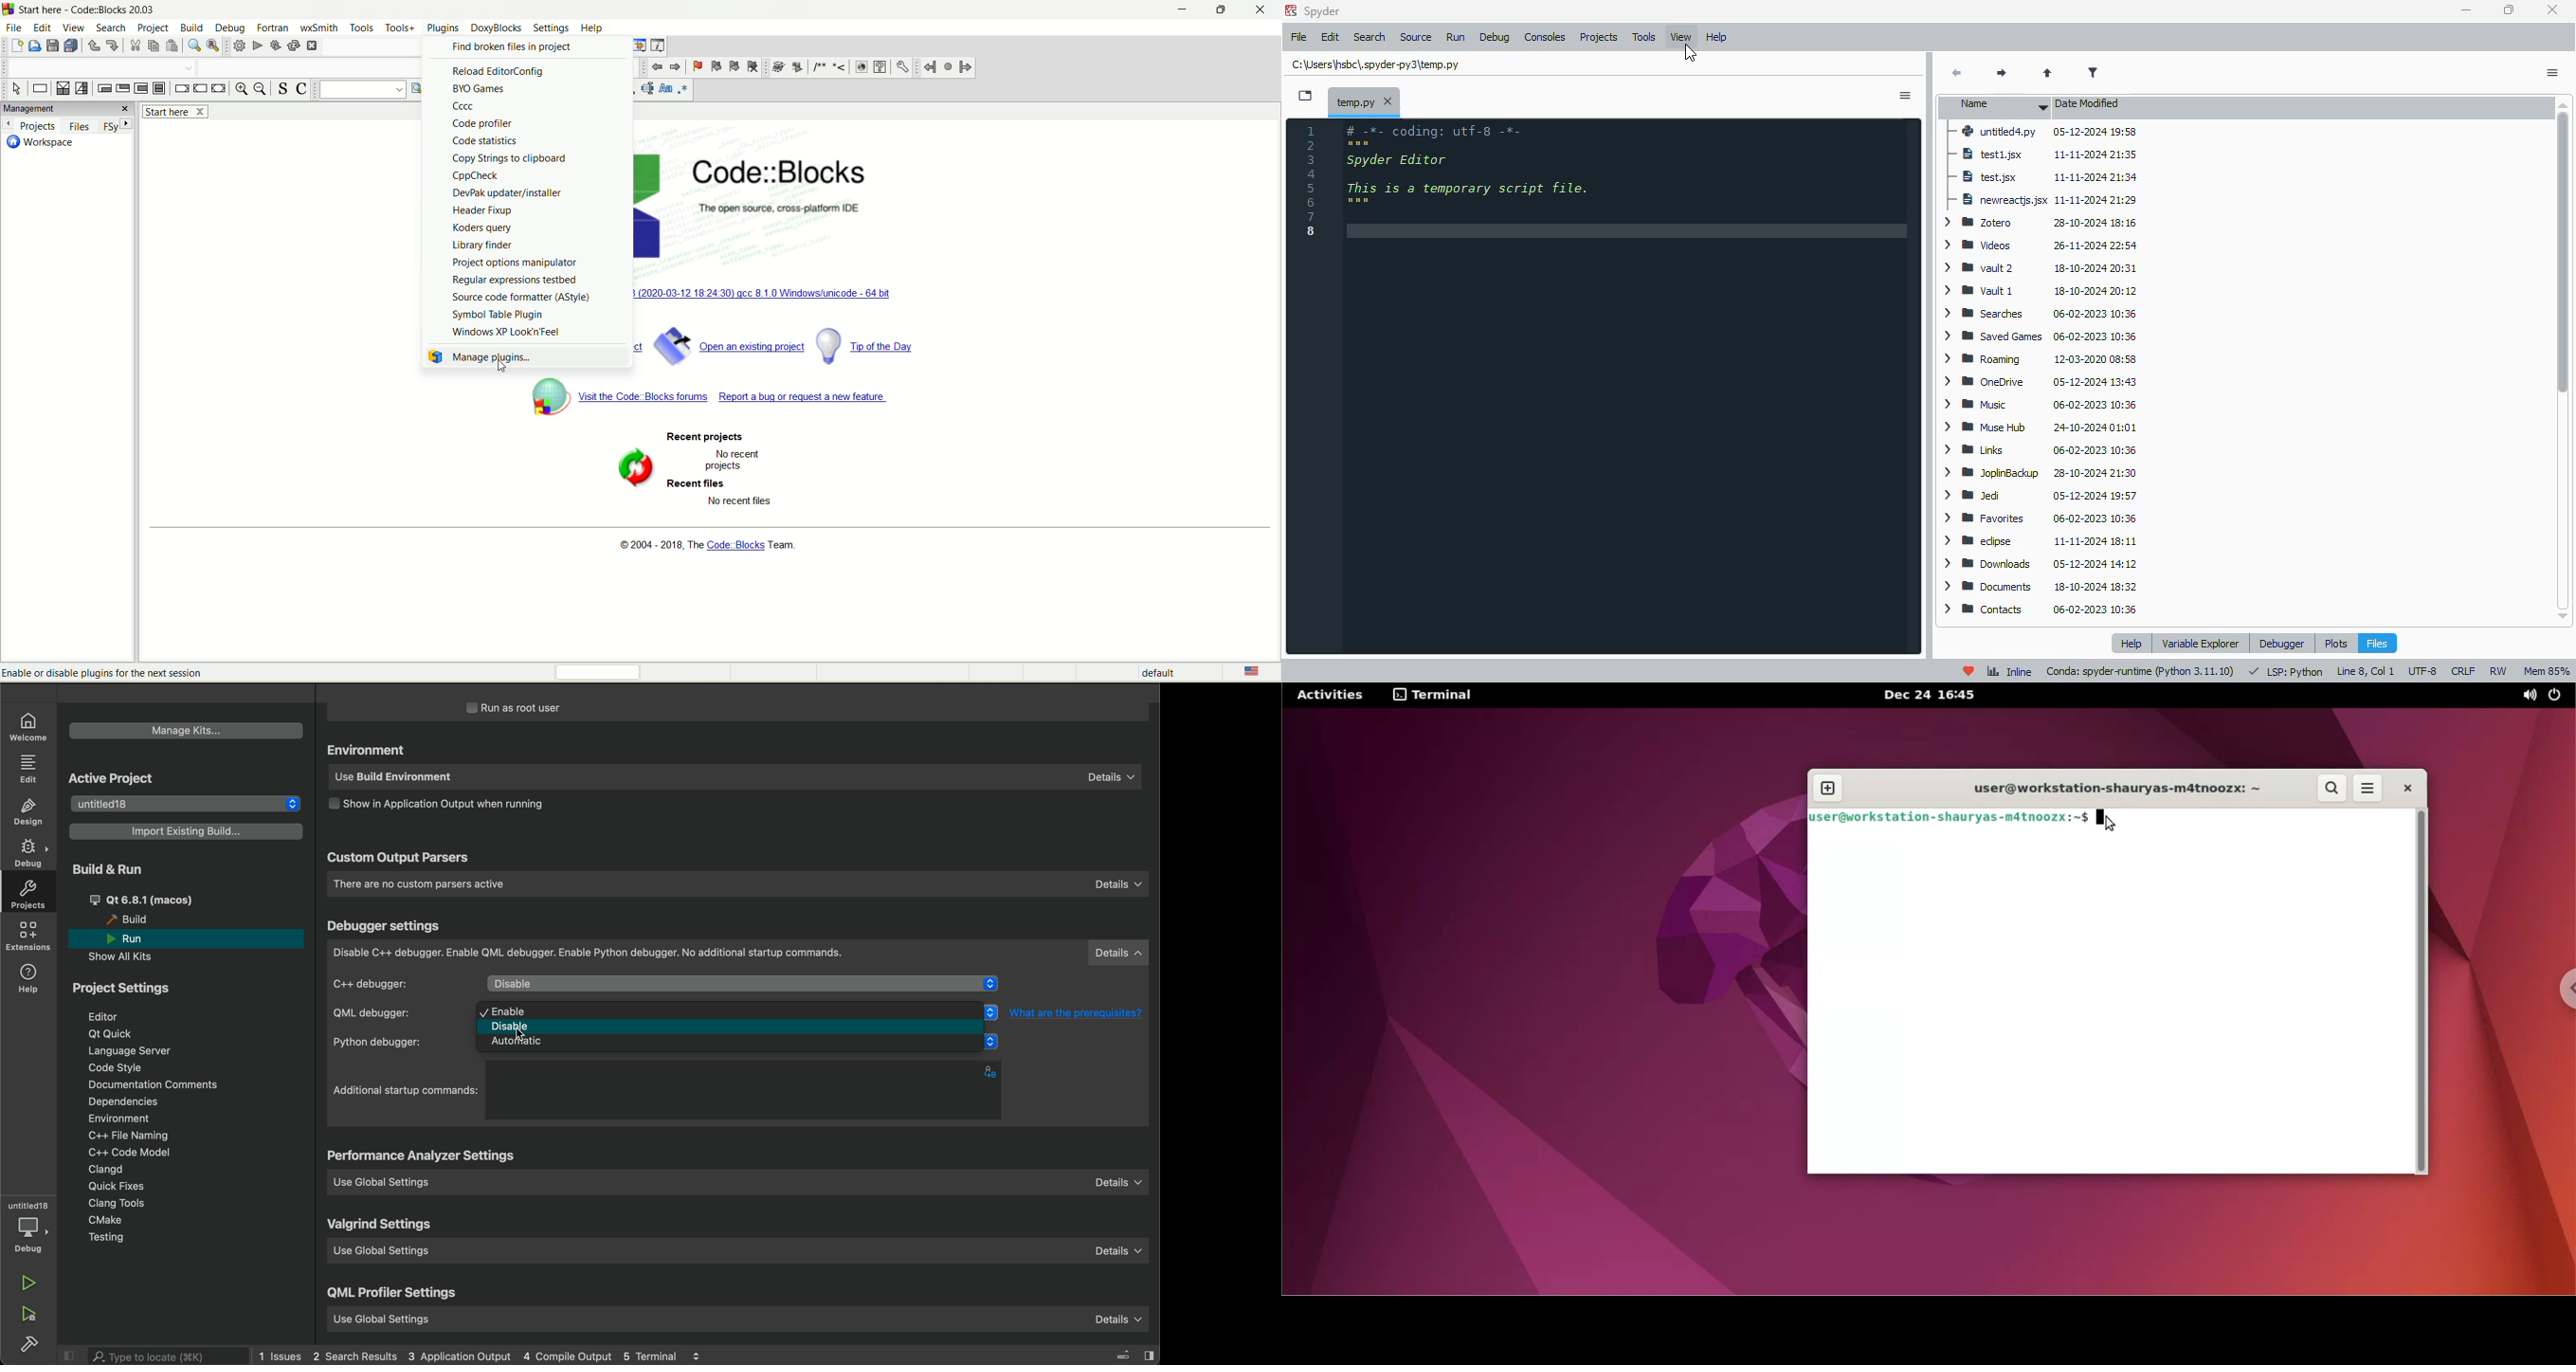  Describe the element at coordinates (700, 485) in the screenshot. I see `recent files` at that location.